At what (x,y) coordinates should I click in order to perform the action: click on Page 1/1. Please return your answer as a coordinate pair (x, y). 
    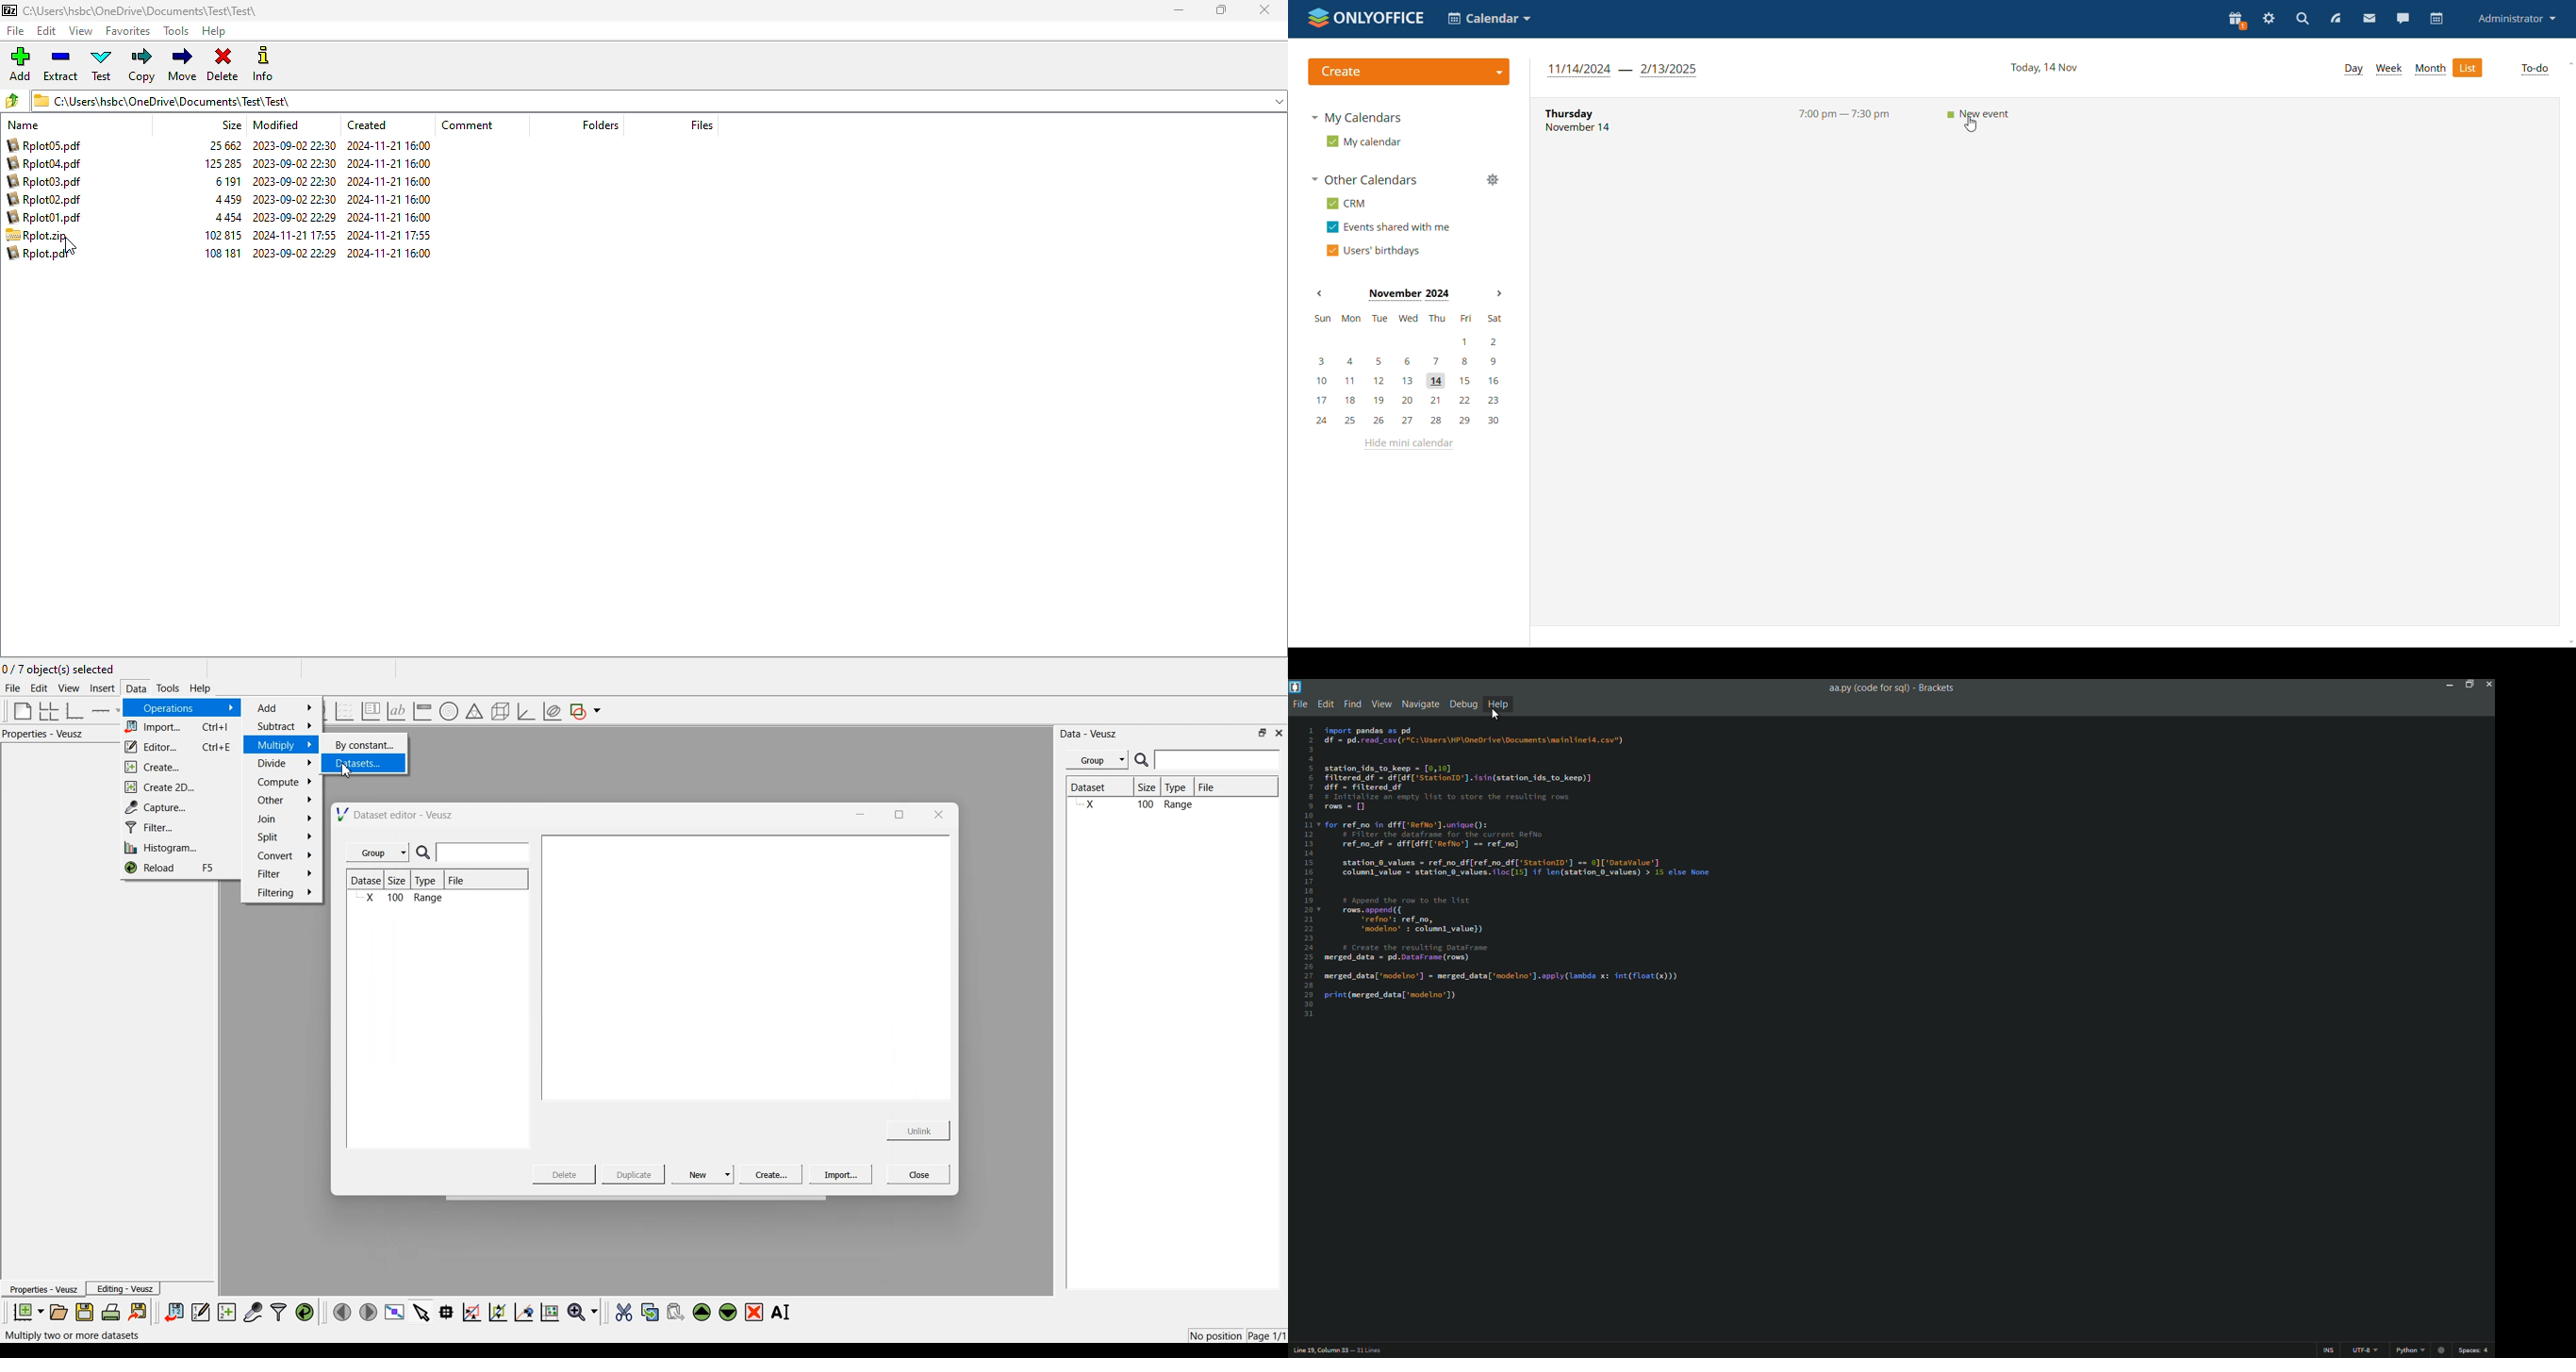
    Looking at the image, I should click on (1268, 1337).